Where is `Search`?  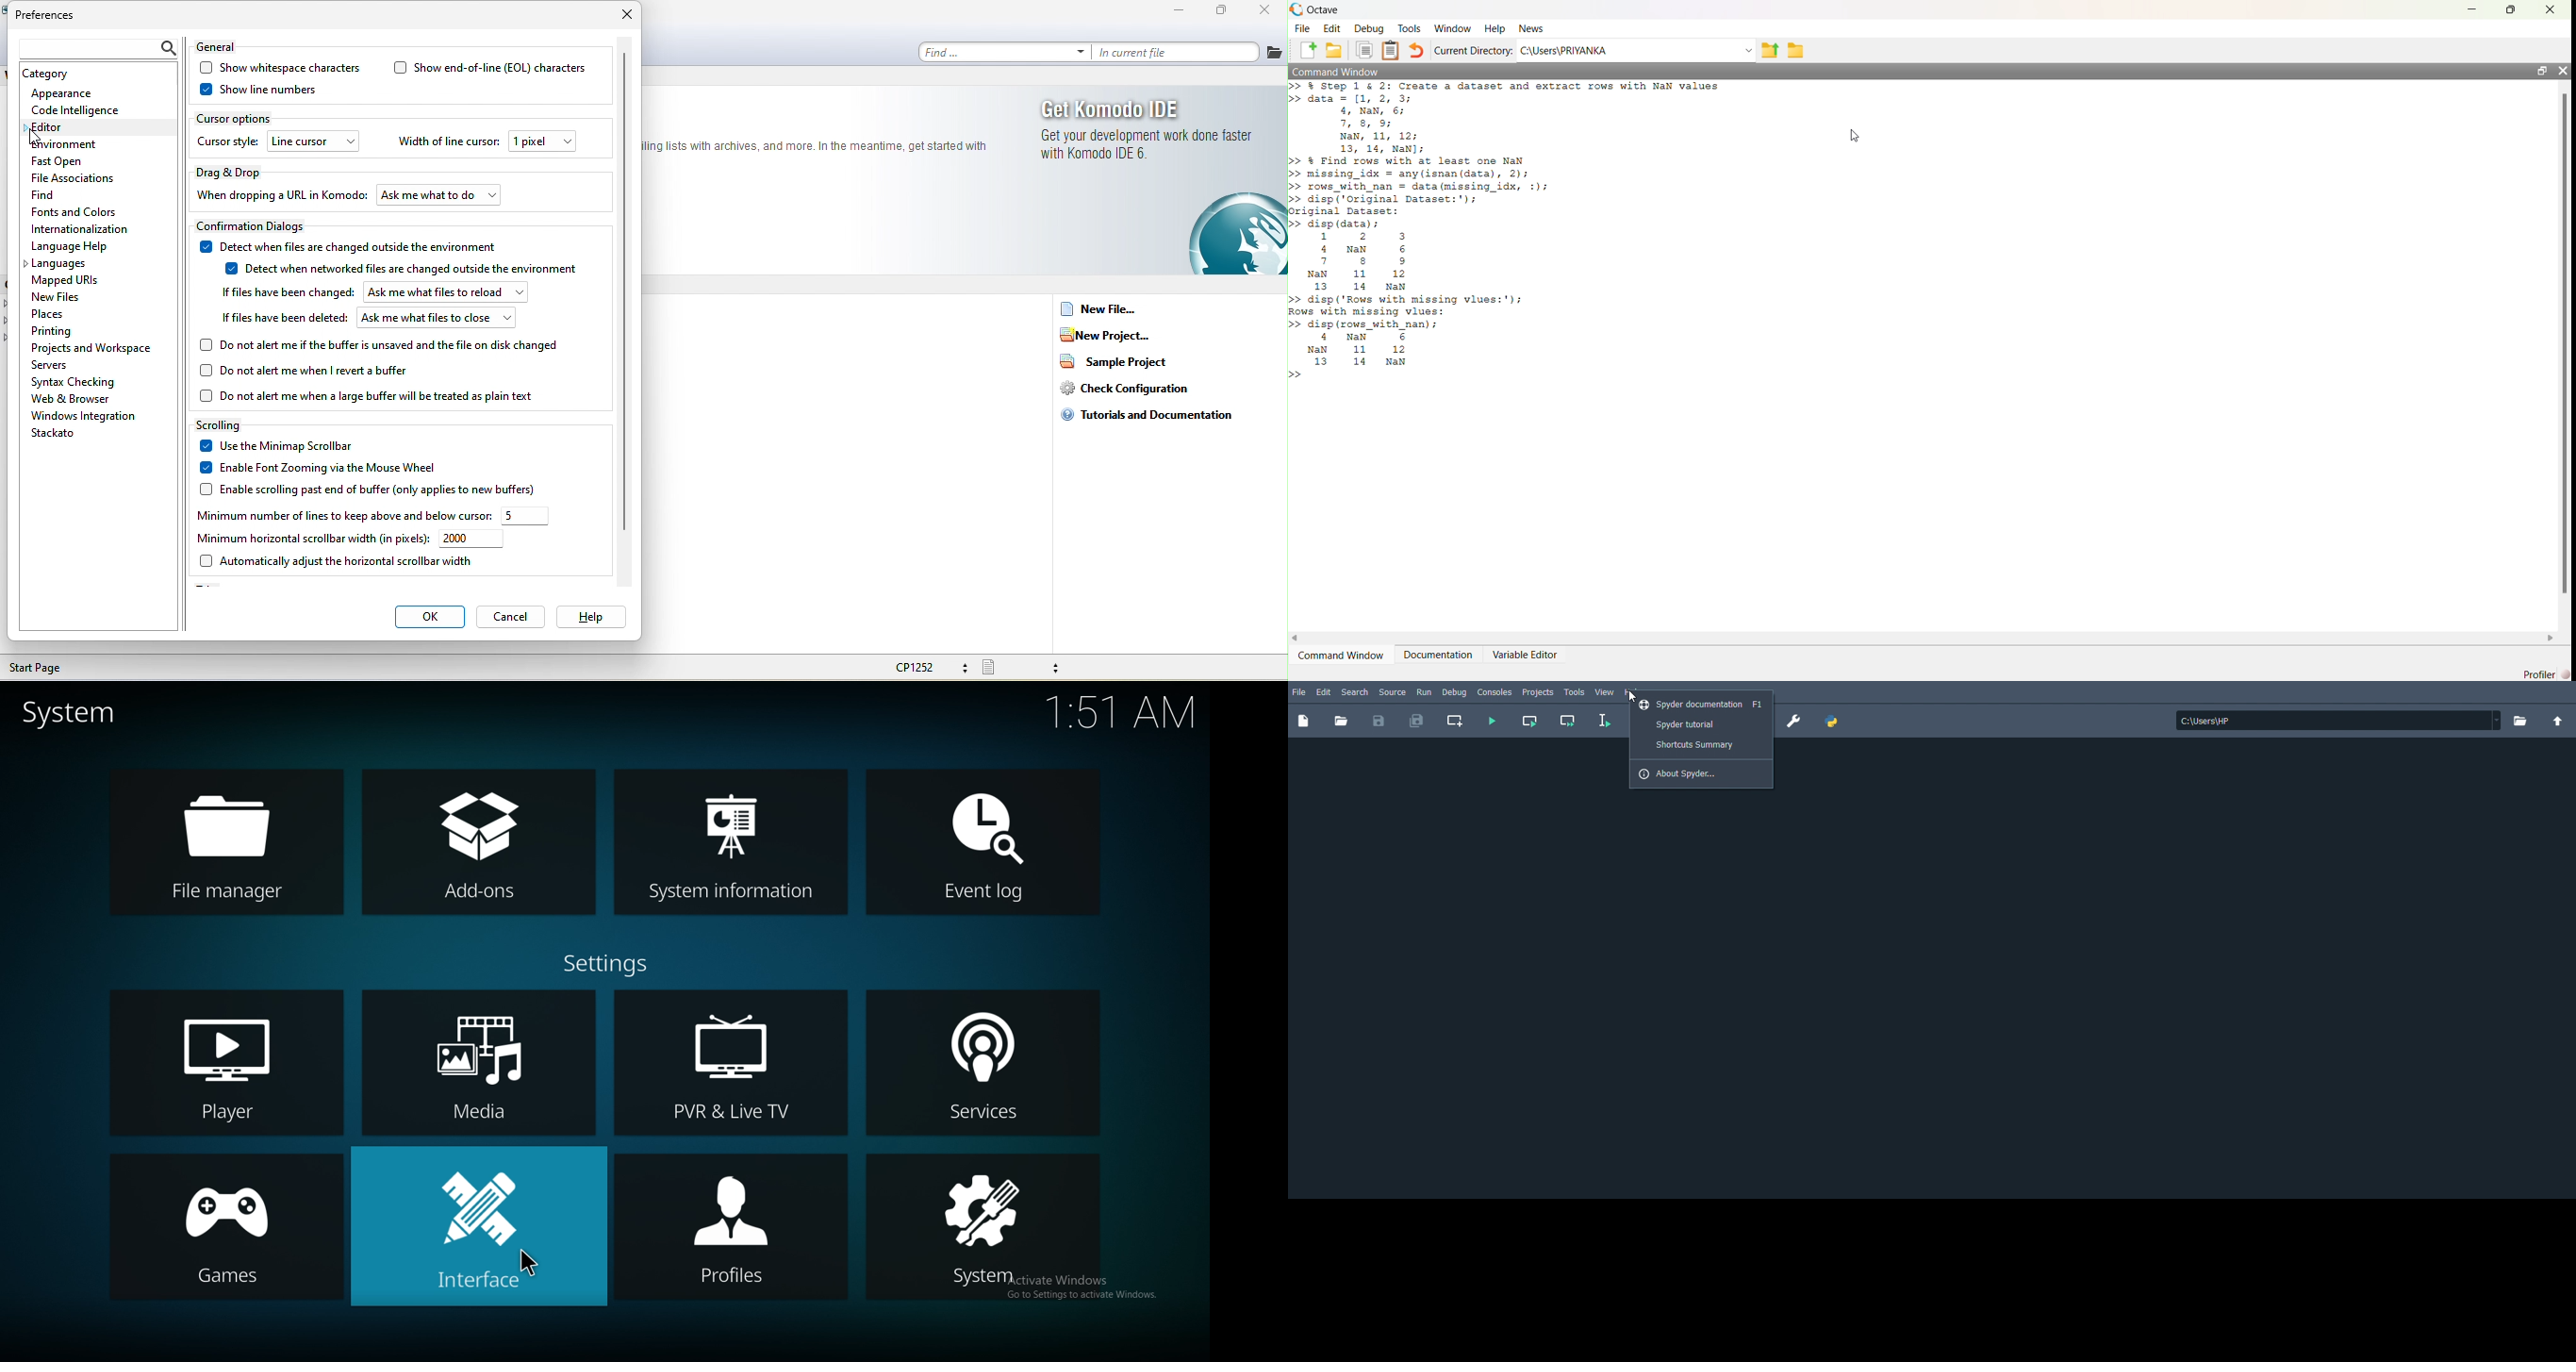 Search is located at coordinates (1357, 692).